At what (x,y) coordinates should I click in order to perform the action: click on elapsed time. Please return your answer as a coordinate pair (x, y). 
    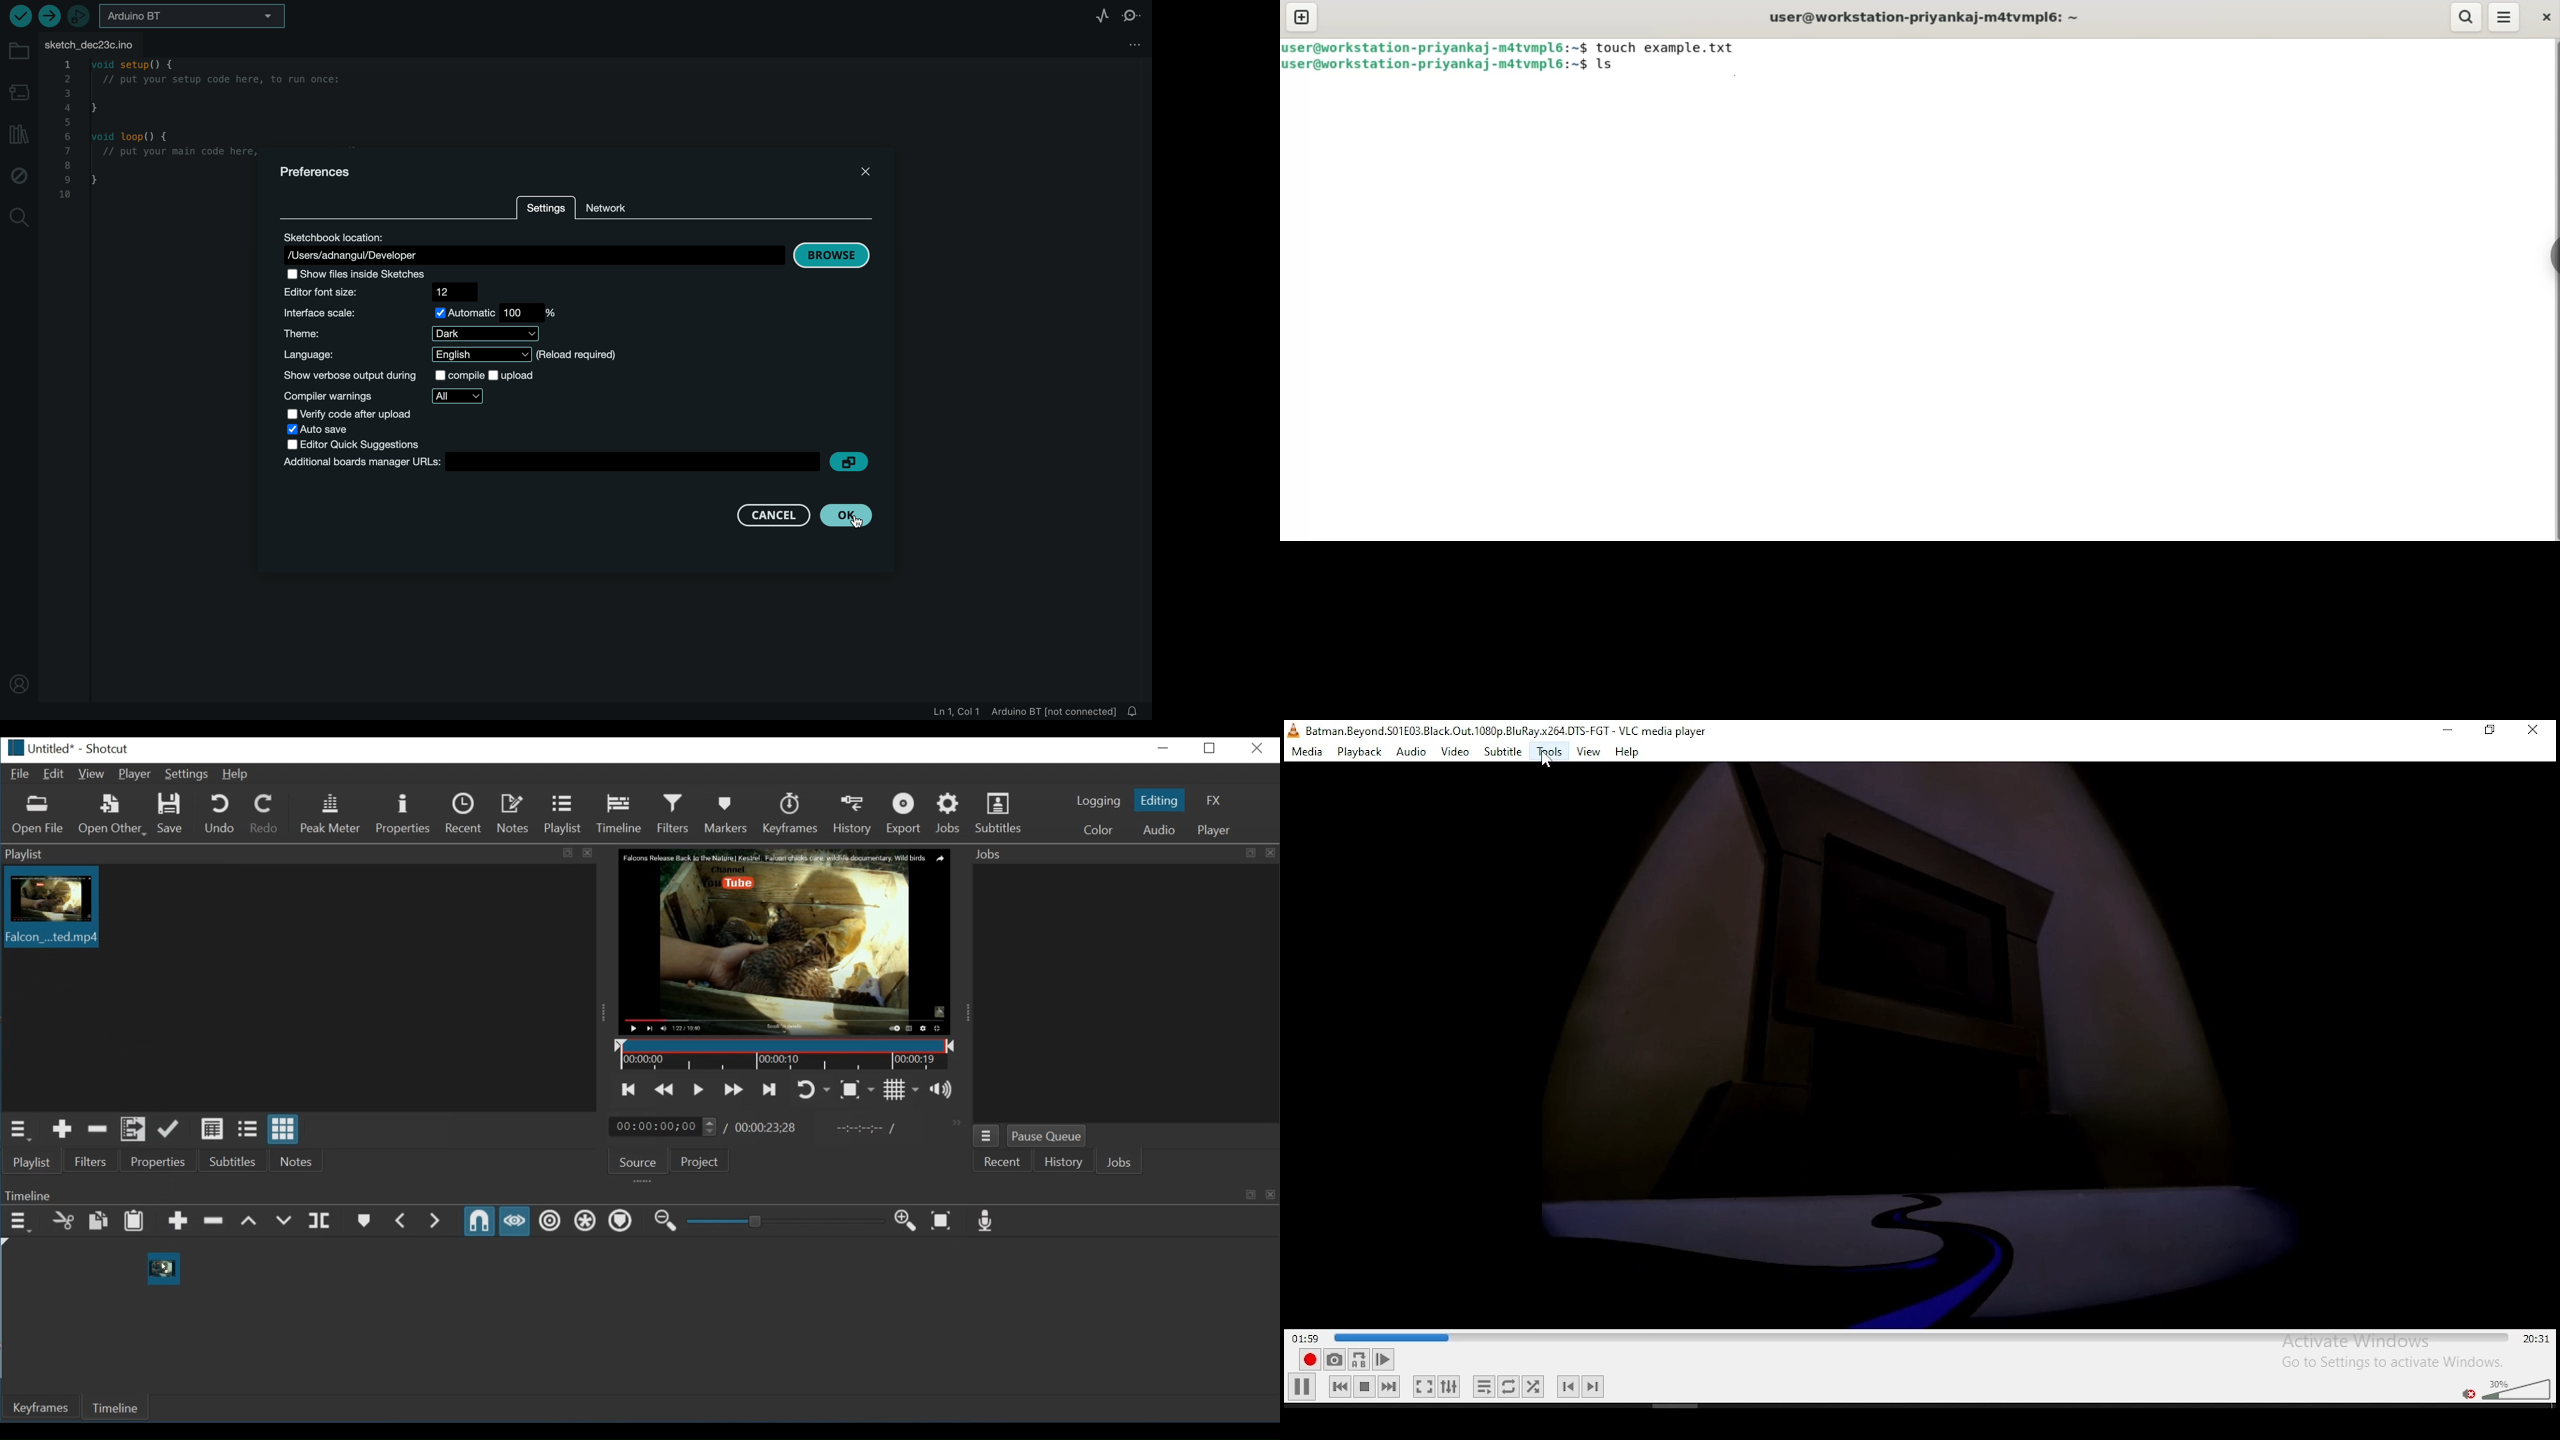
    Looking at the image, I should click on (1308, 1337).